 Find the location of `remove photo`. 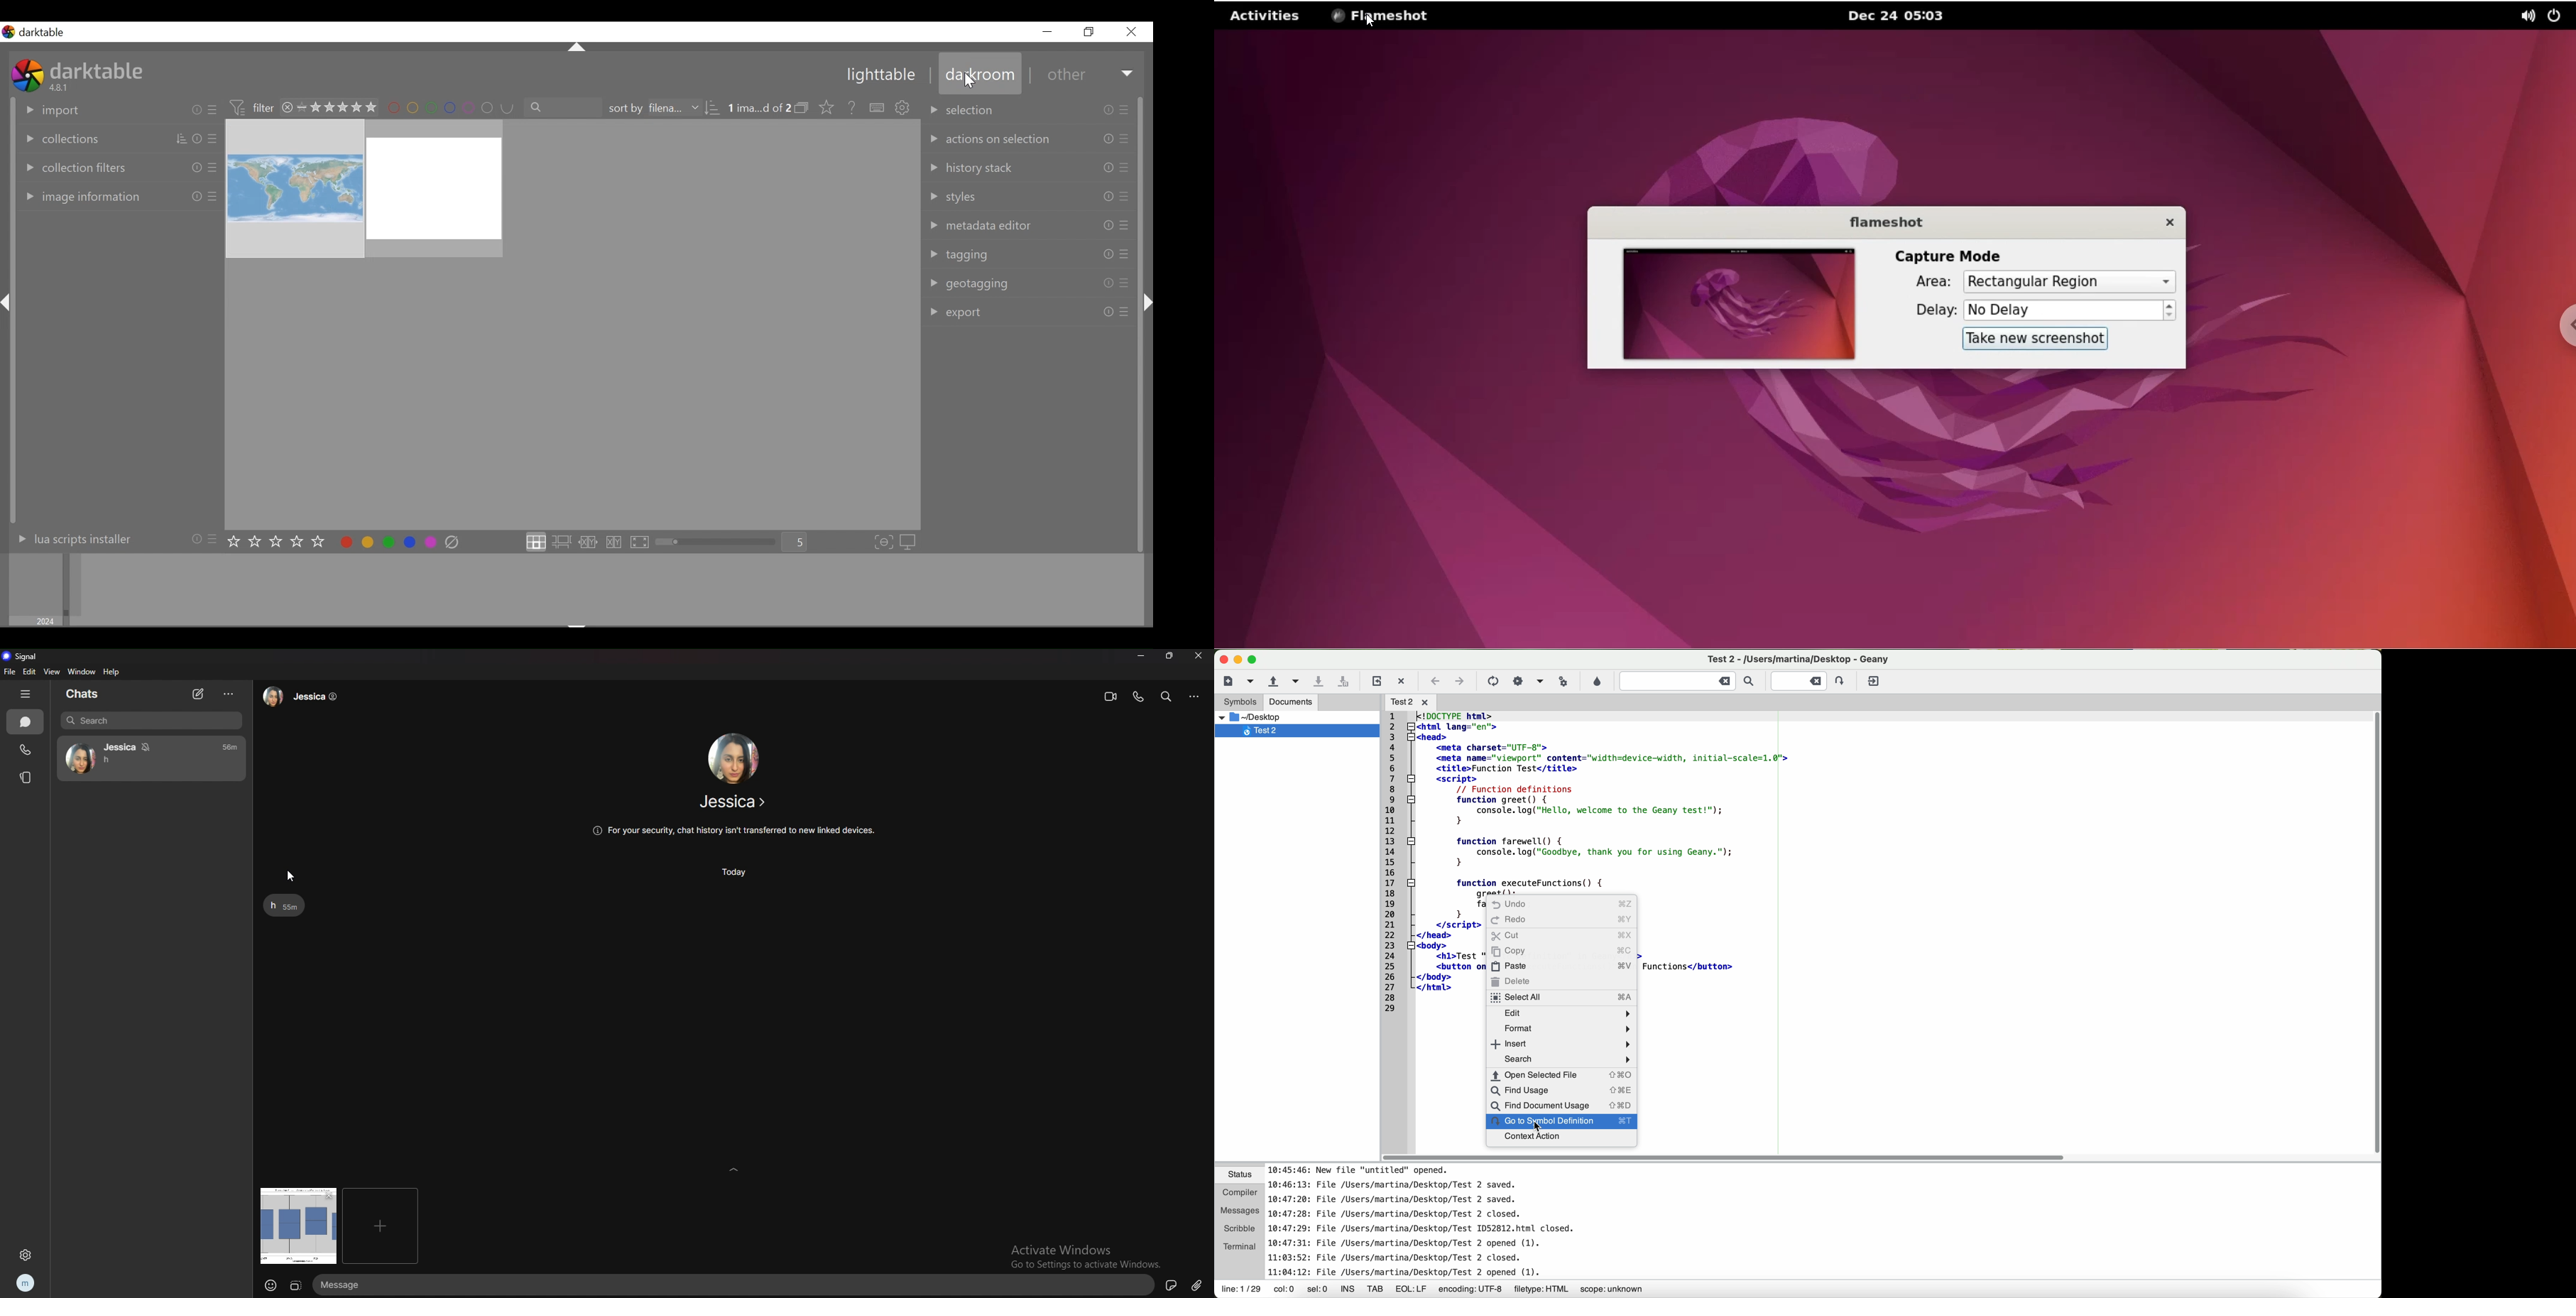

remove photo is located at coordinates (330, 1195).